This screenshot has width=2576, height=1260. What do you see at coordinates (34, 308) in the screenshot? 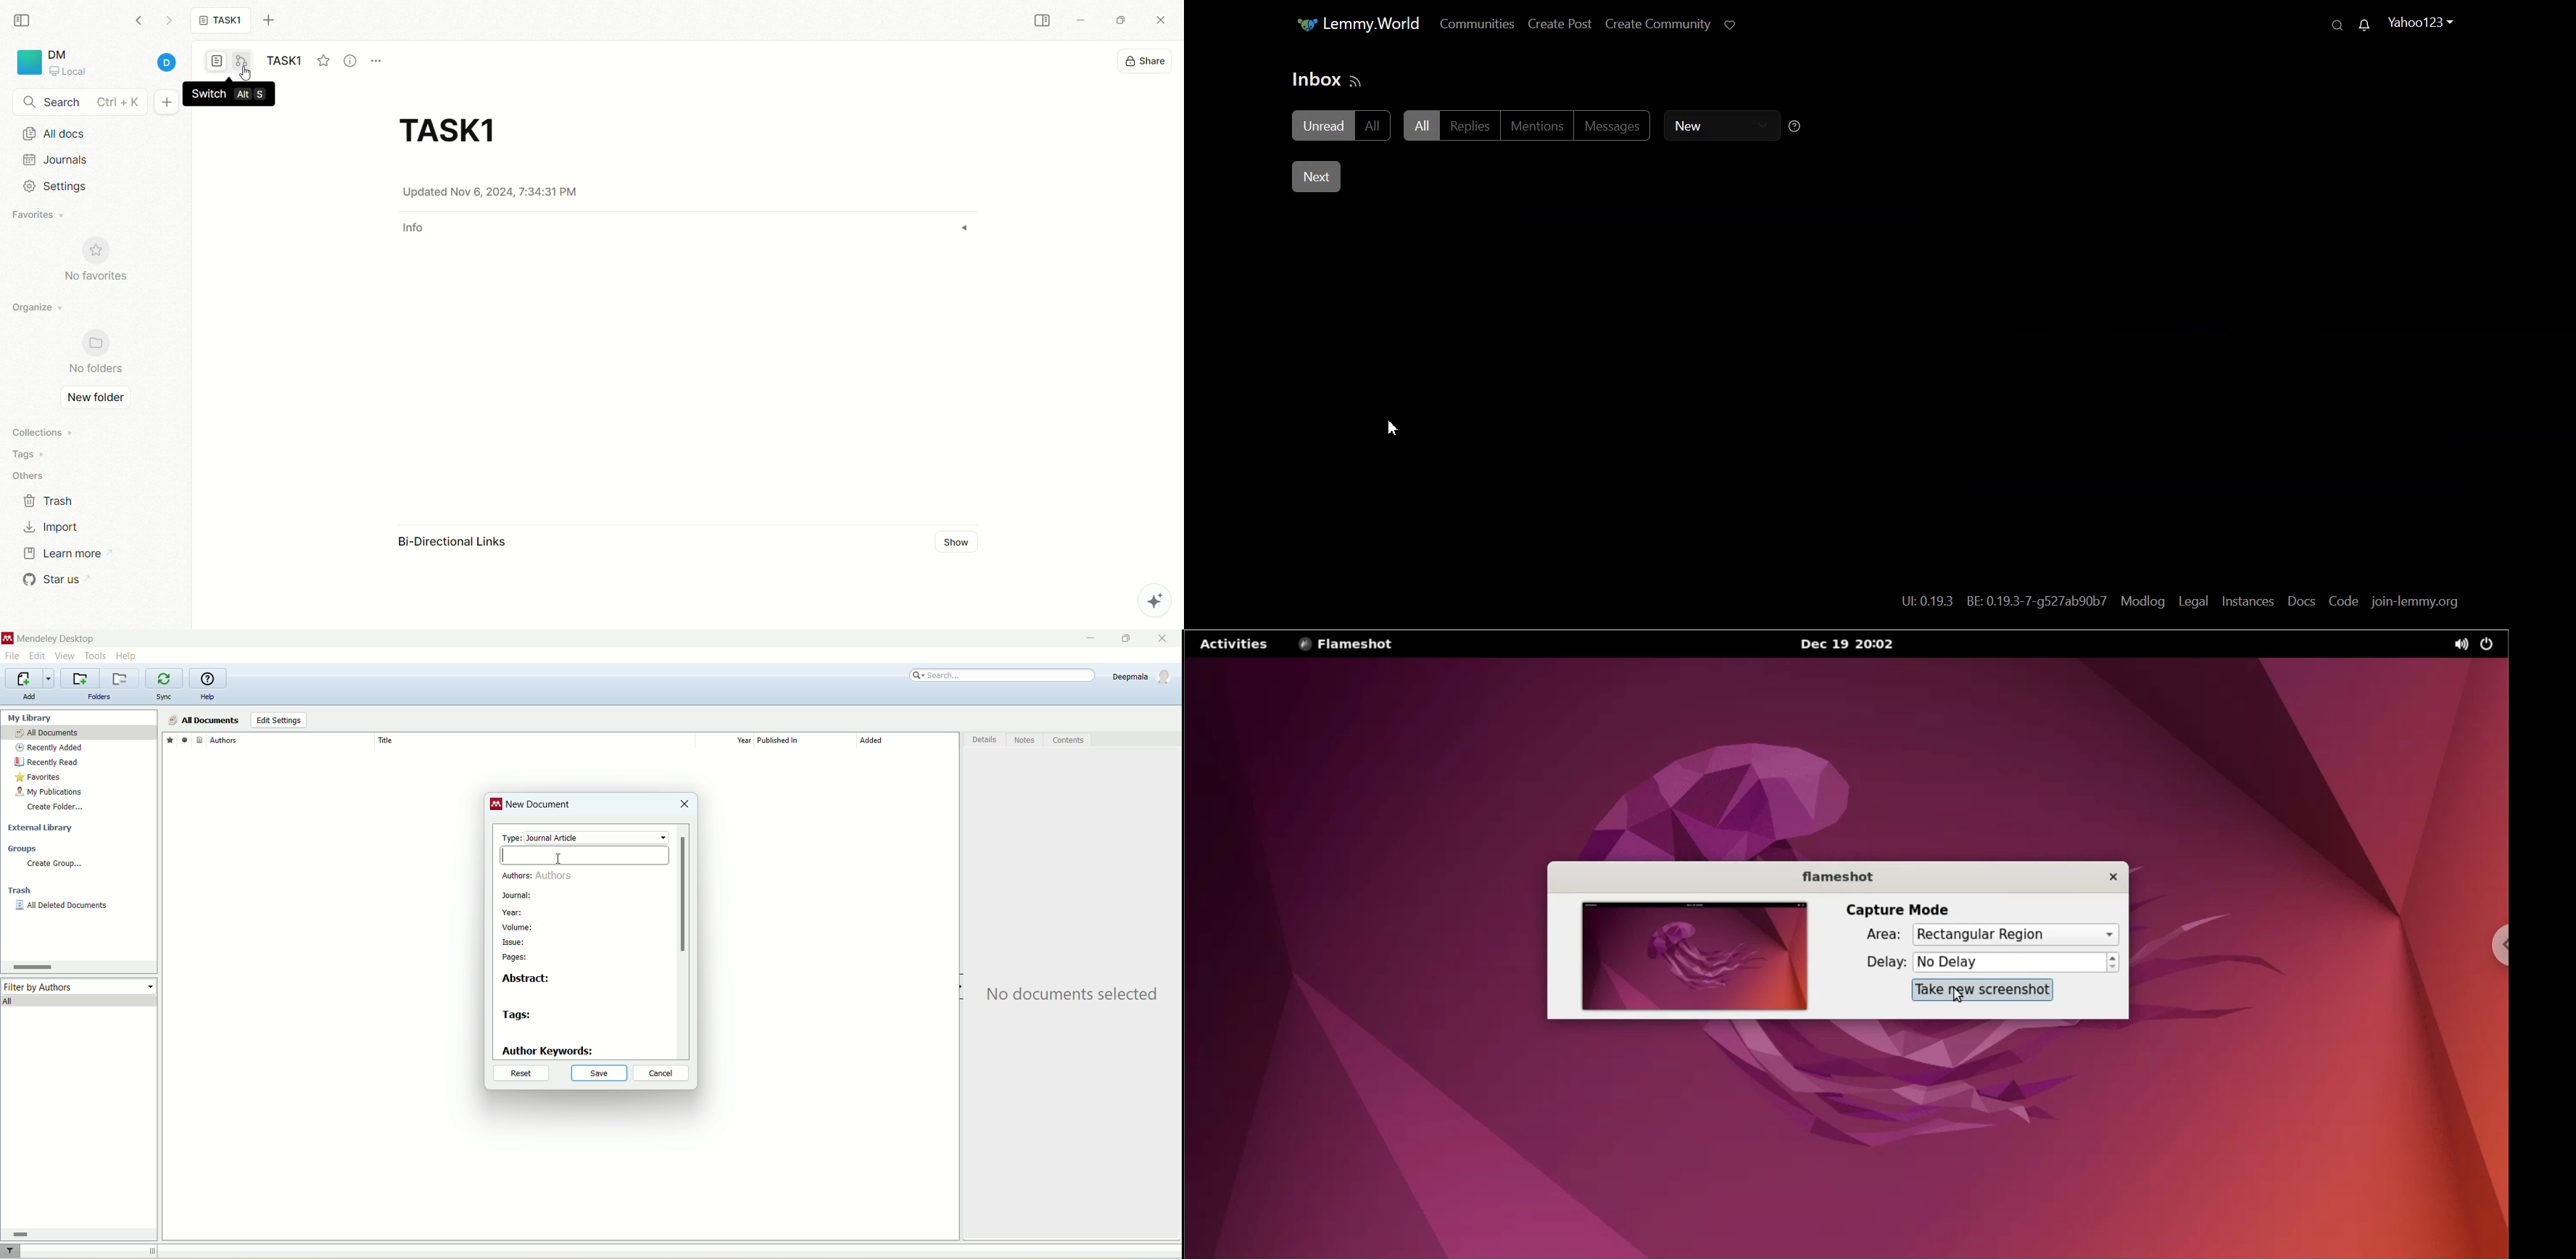
I see `organize` at bounding box center [34, 308].